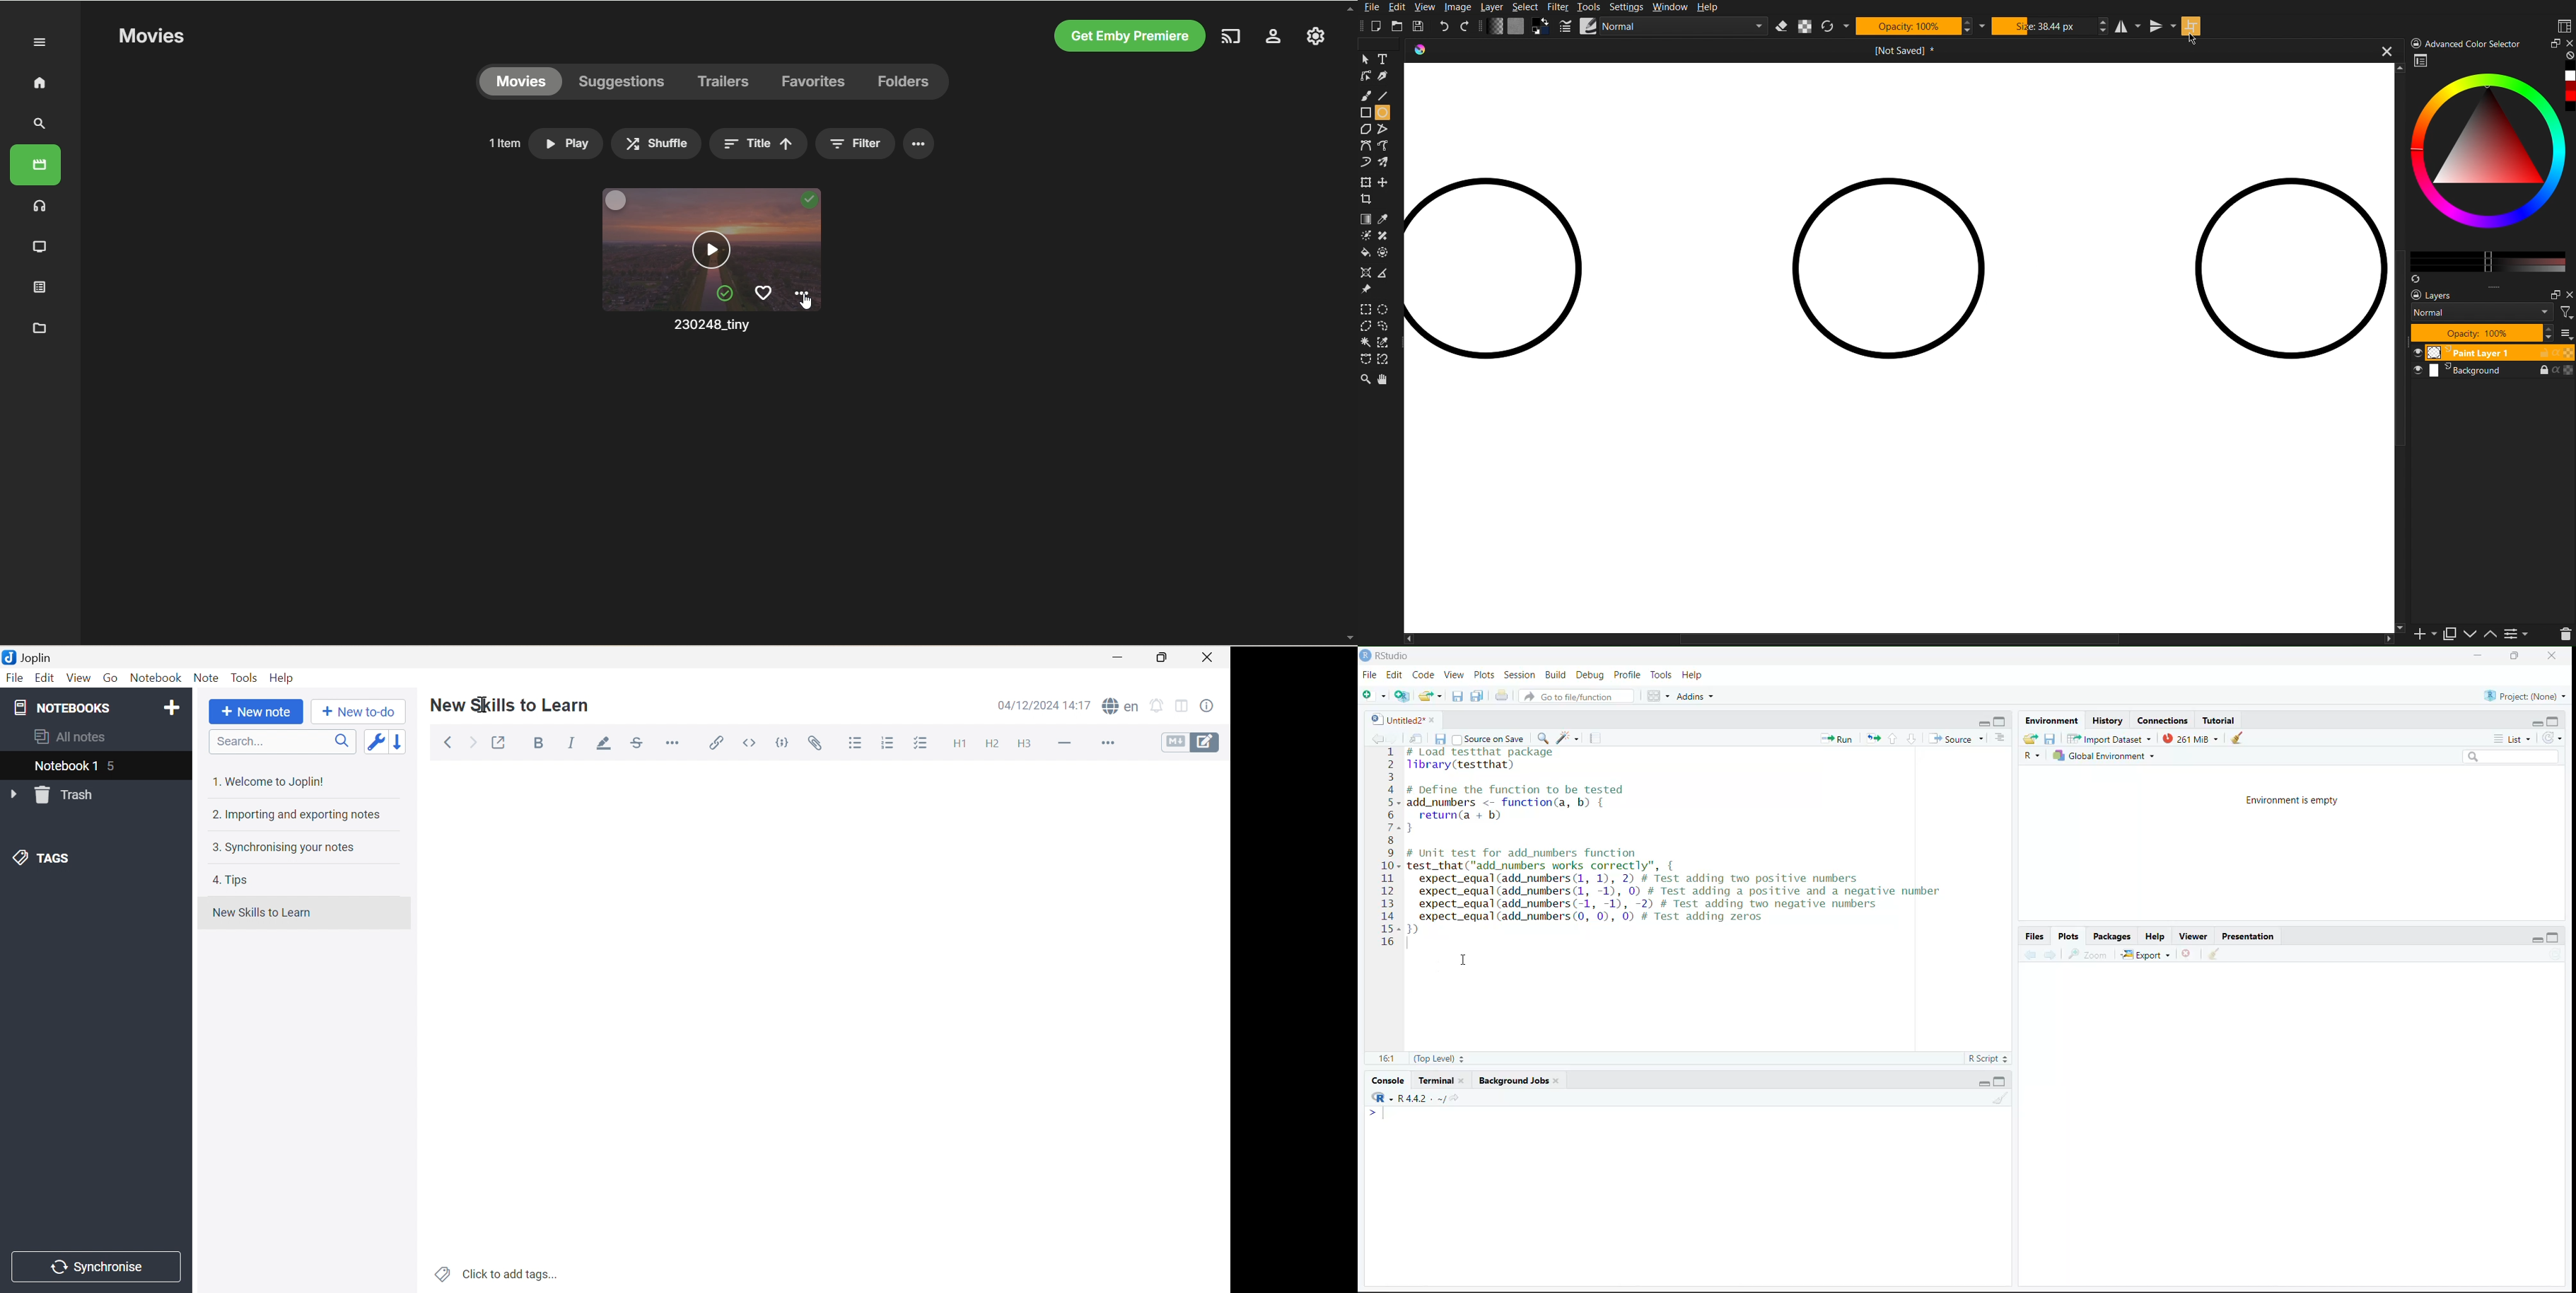  I want to click on Connections, so click(2163, 720).